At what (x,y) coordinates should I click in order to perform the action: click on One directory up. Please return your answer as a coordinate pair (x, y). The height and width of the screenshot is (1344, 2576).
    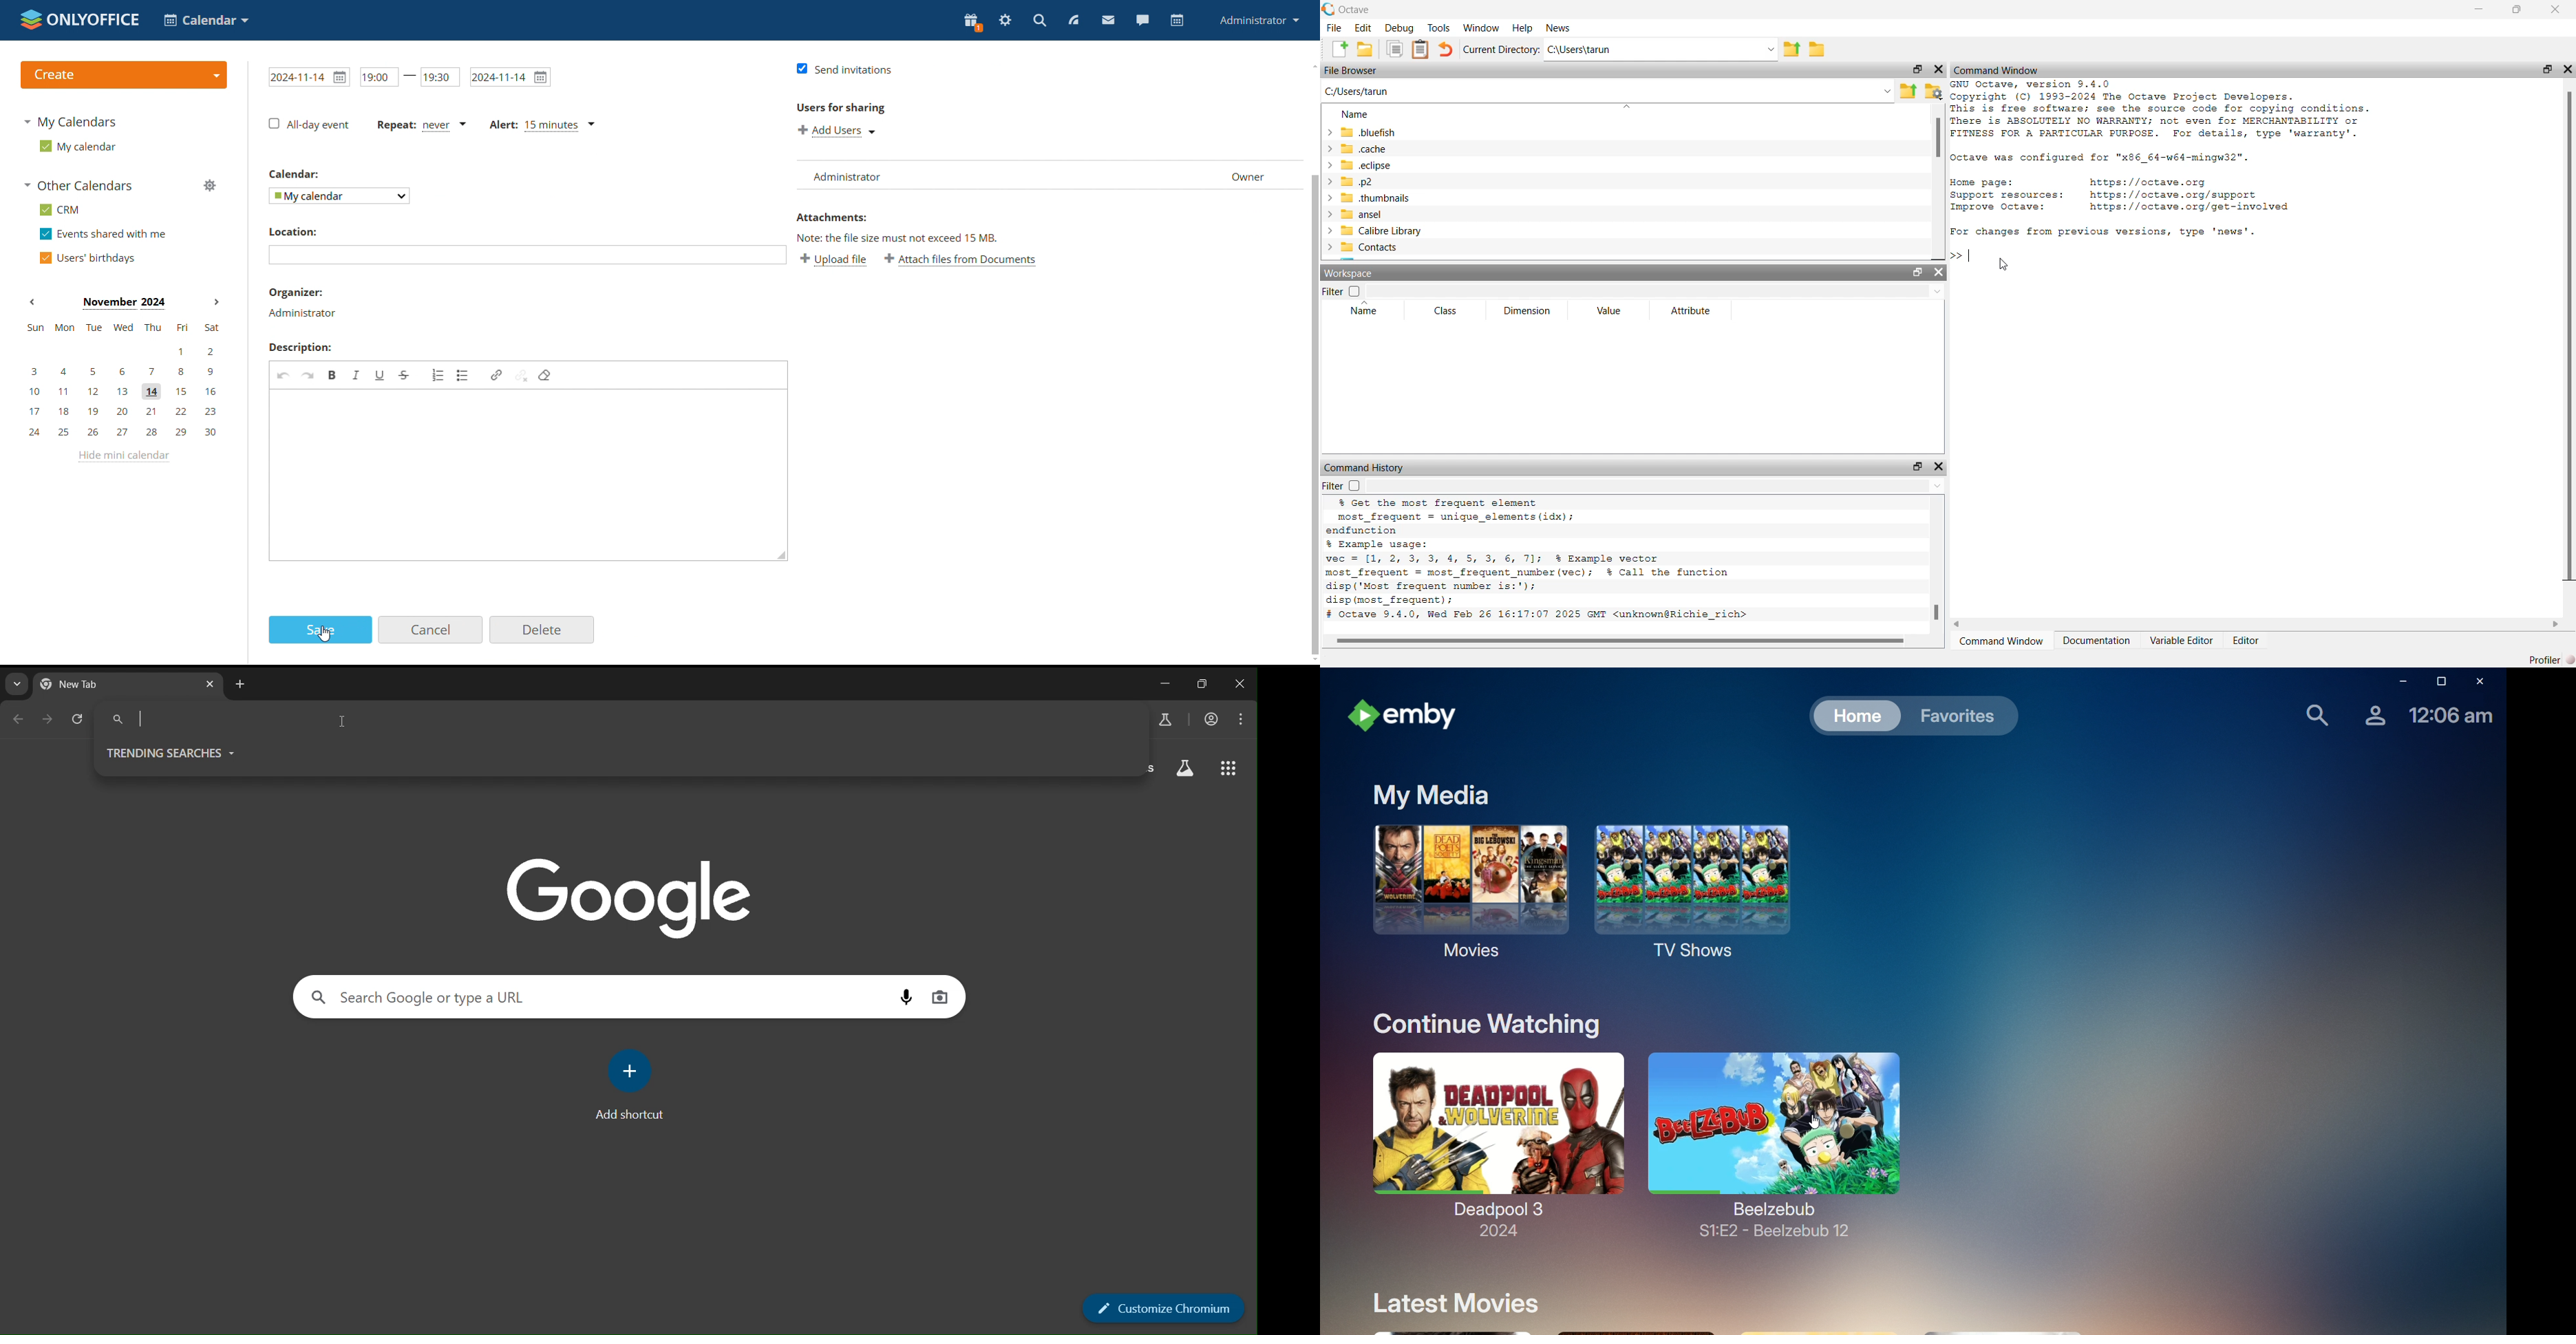
    Looking at the image, I should click on (1791, 48).